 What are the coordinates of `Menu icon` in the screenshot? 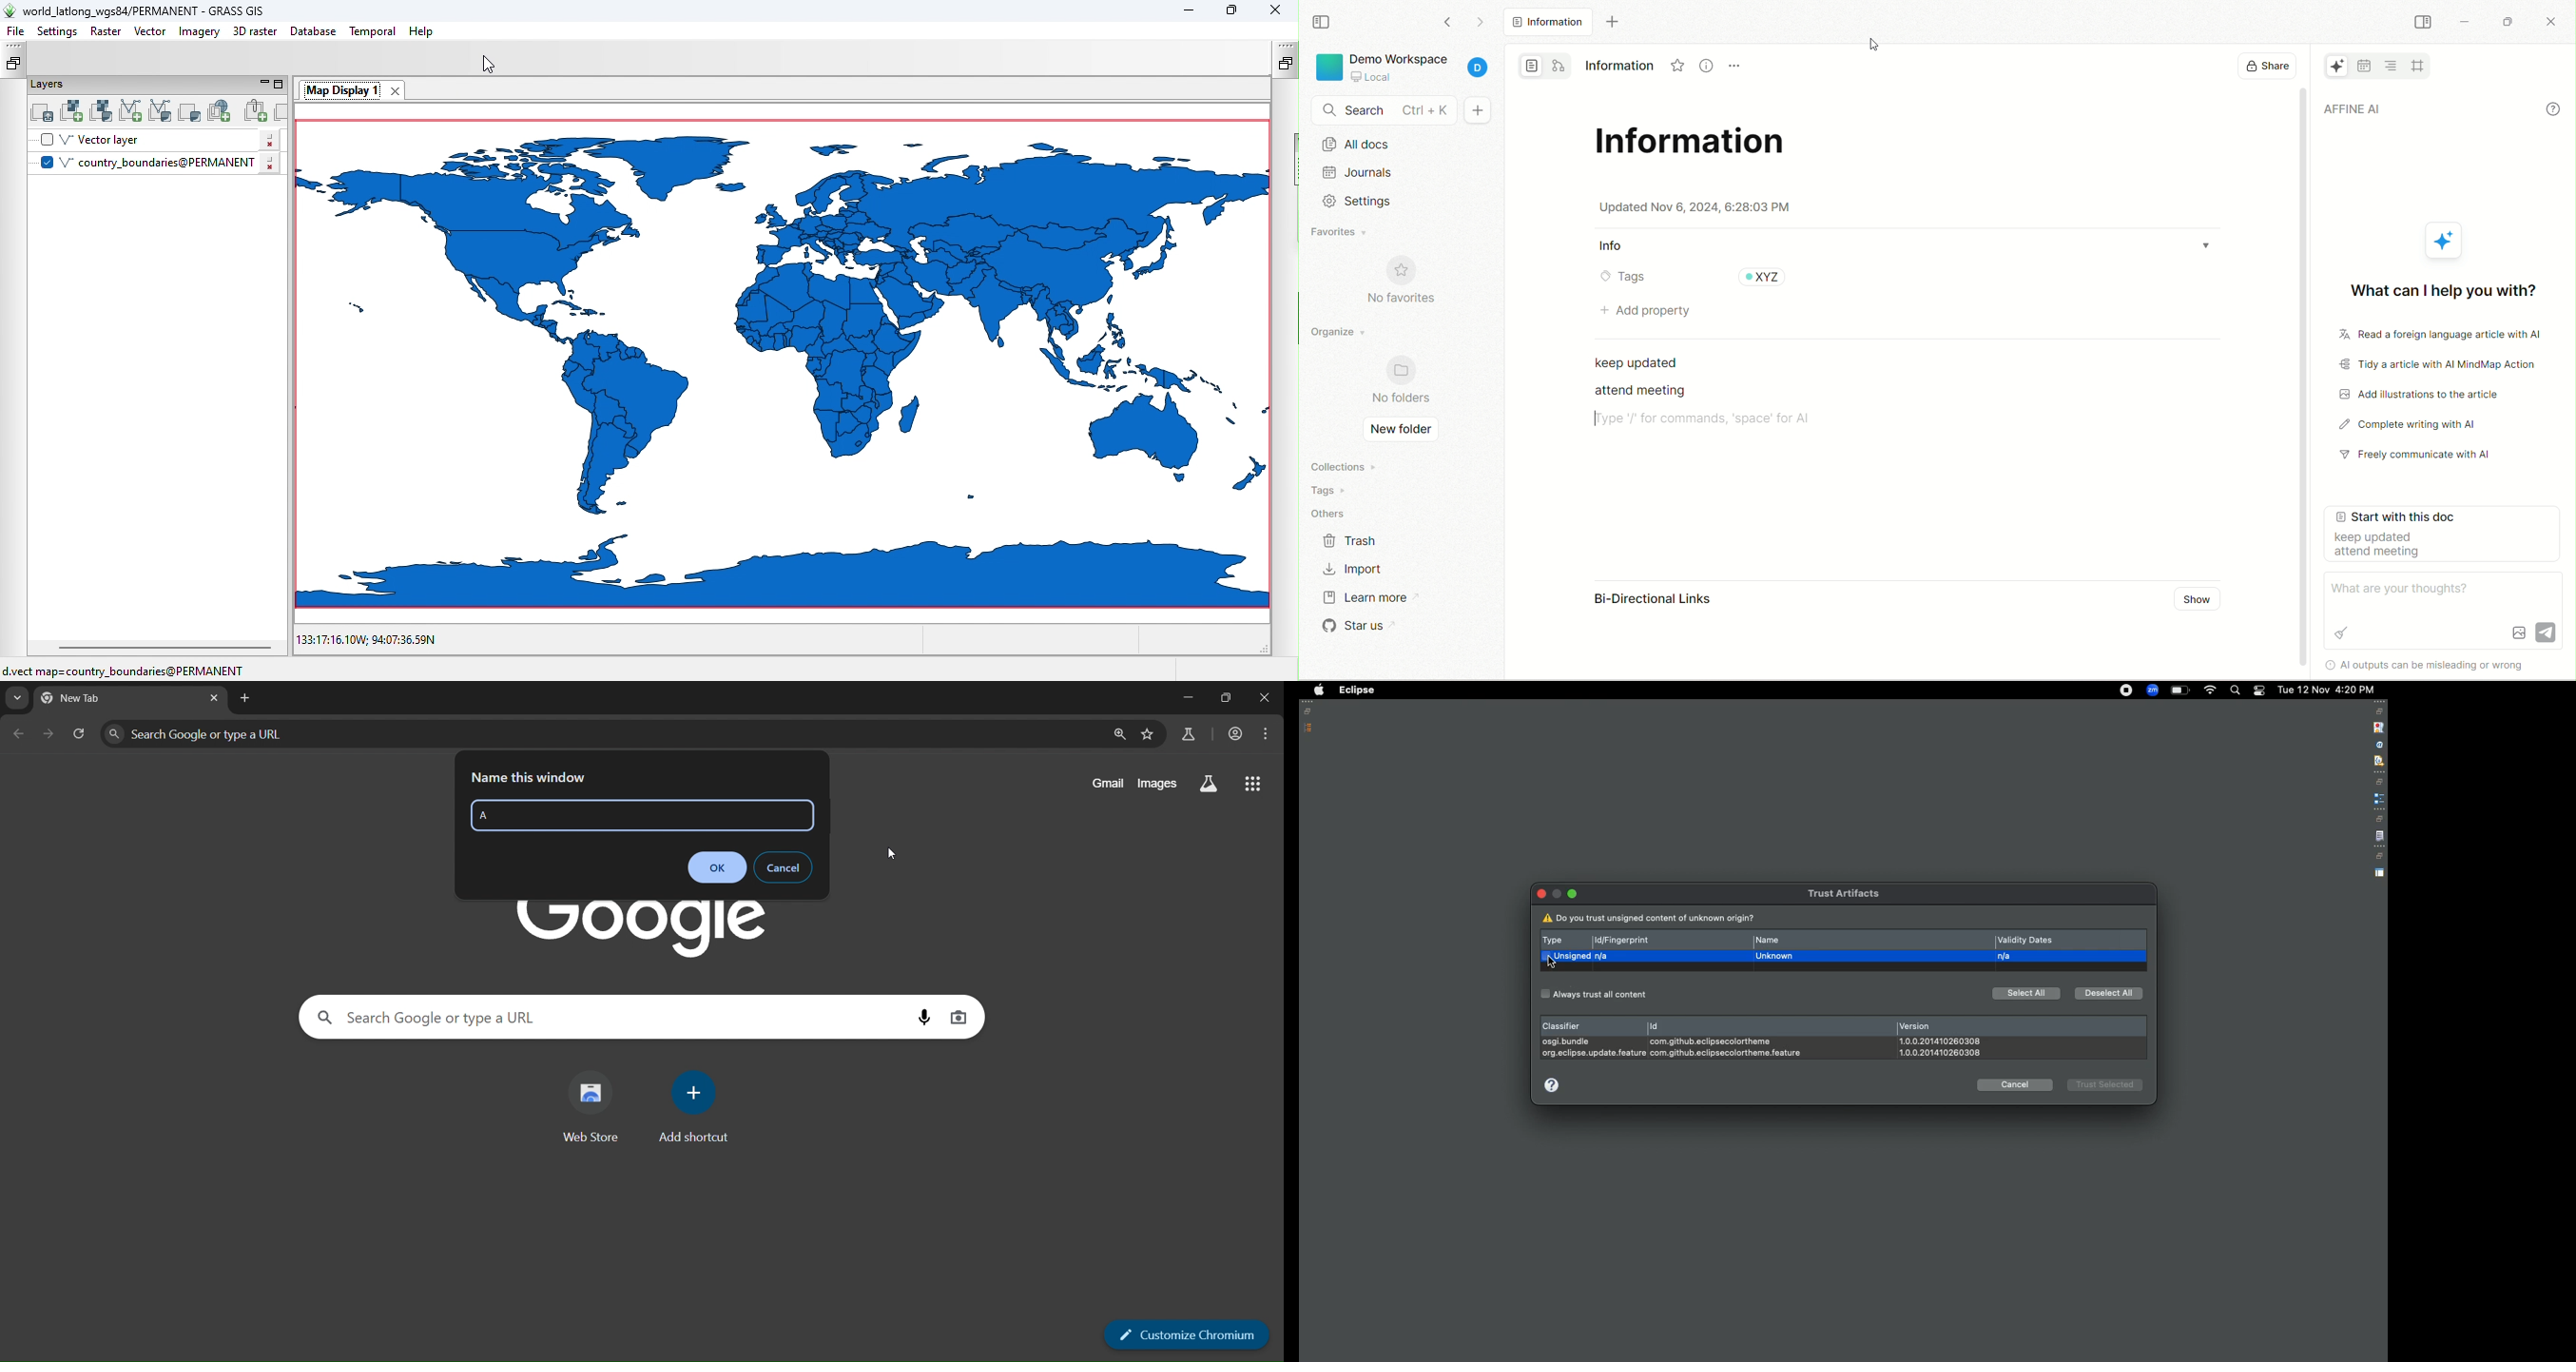 It's located at (1736, 67).